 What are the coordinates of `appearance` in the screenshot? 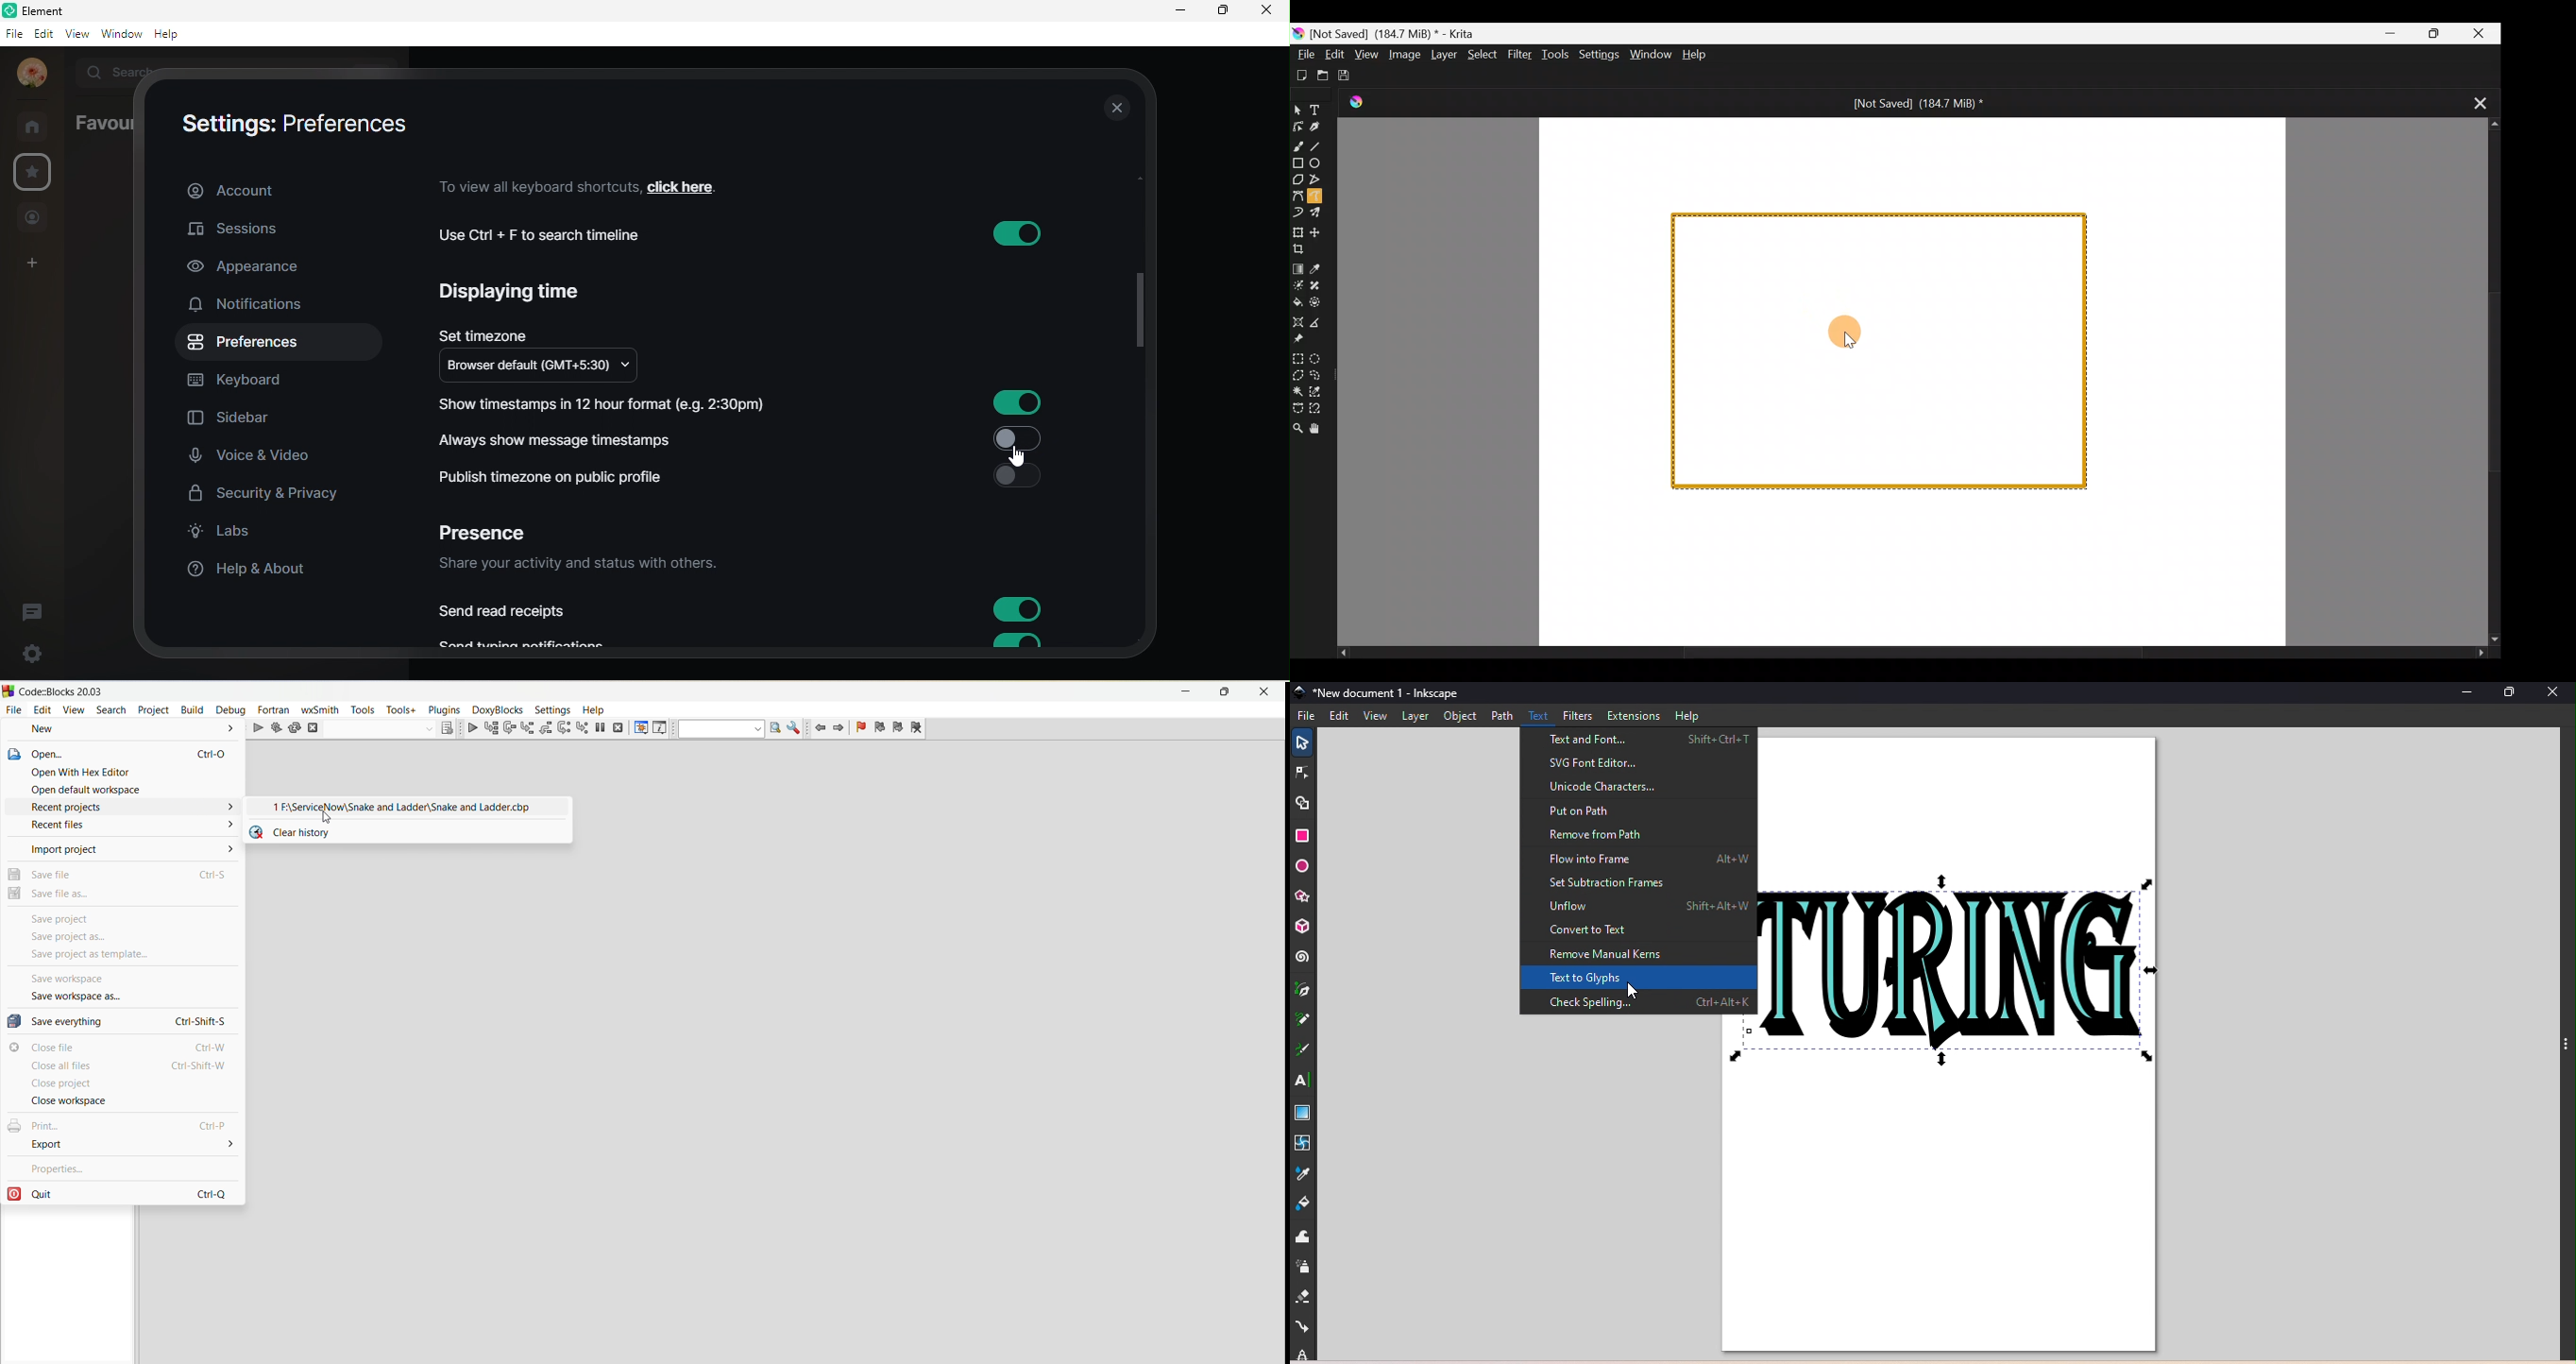 It's located at (248, 268).